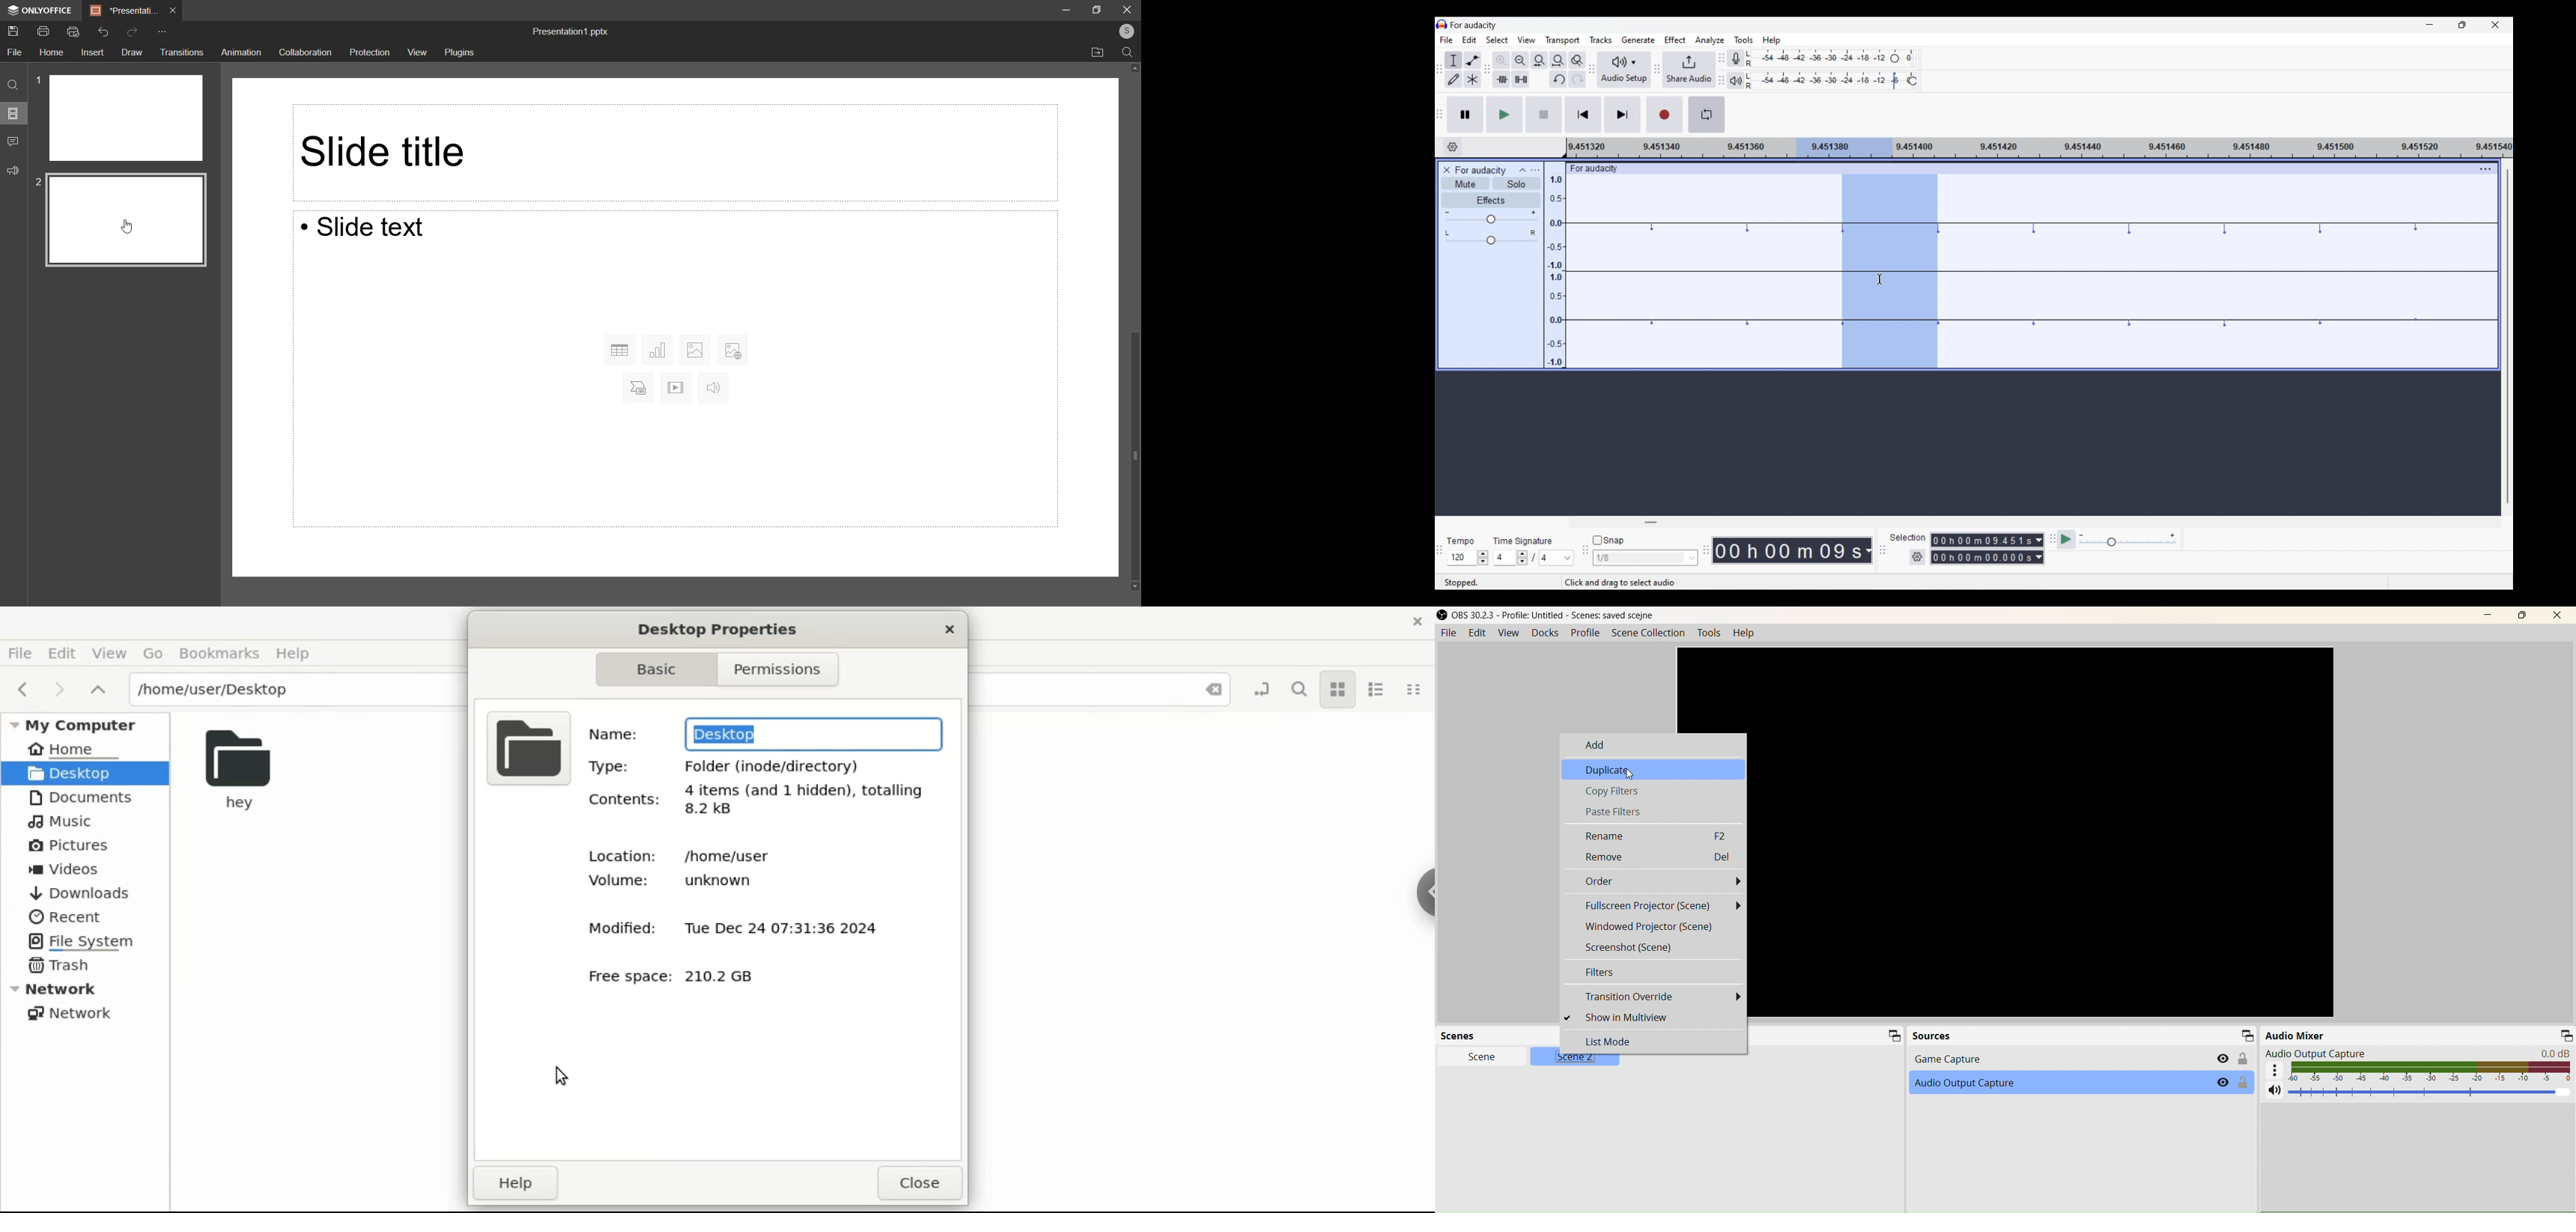 This screenshot has width=2576, height=1232. I want to click on Skip/Select to start, so click(1583, 115).